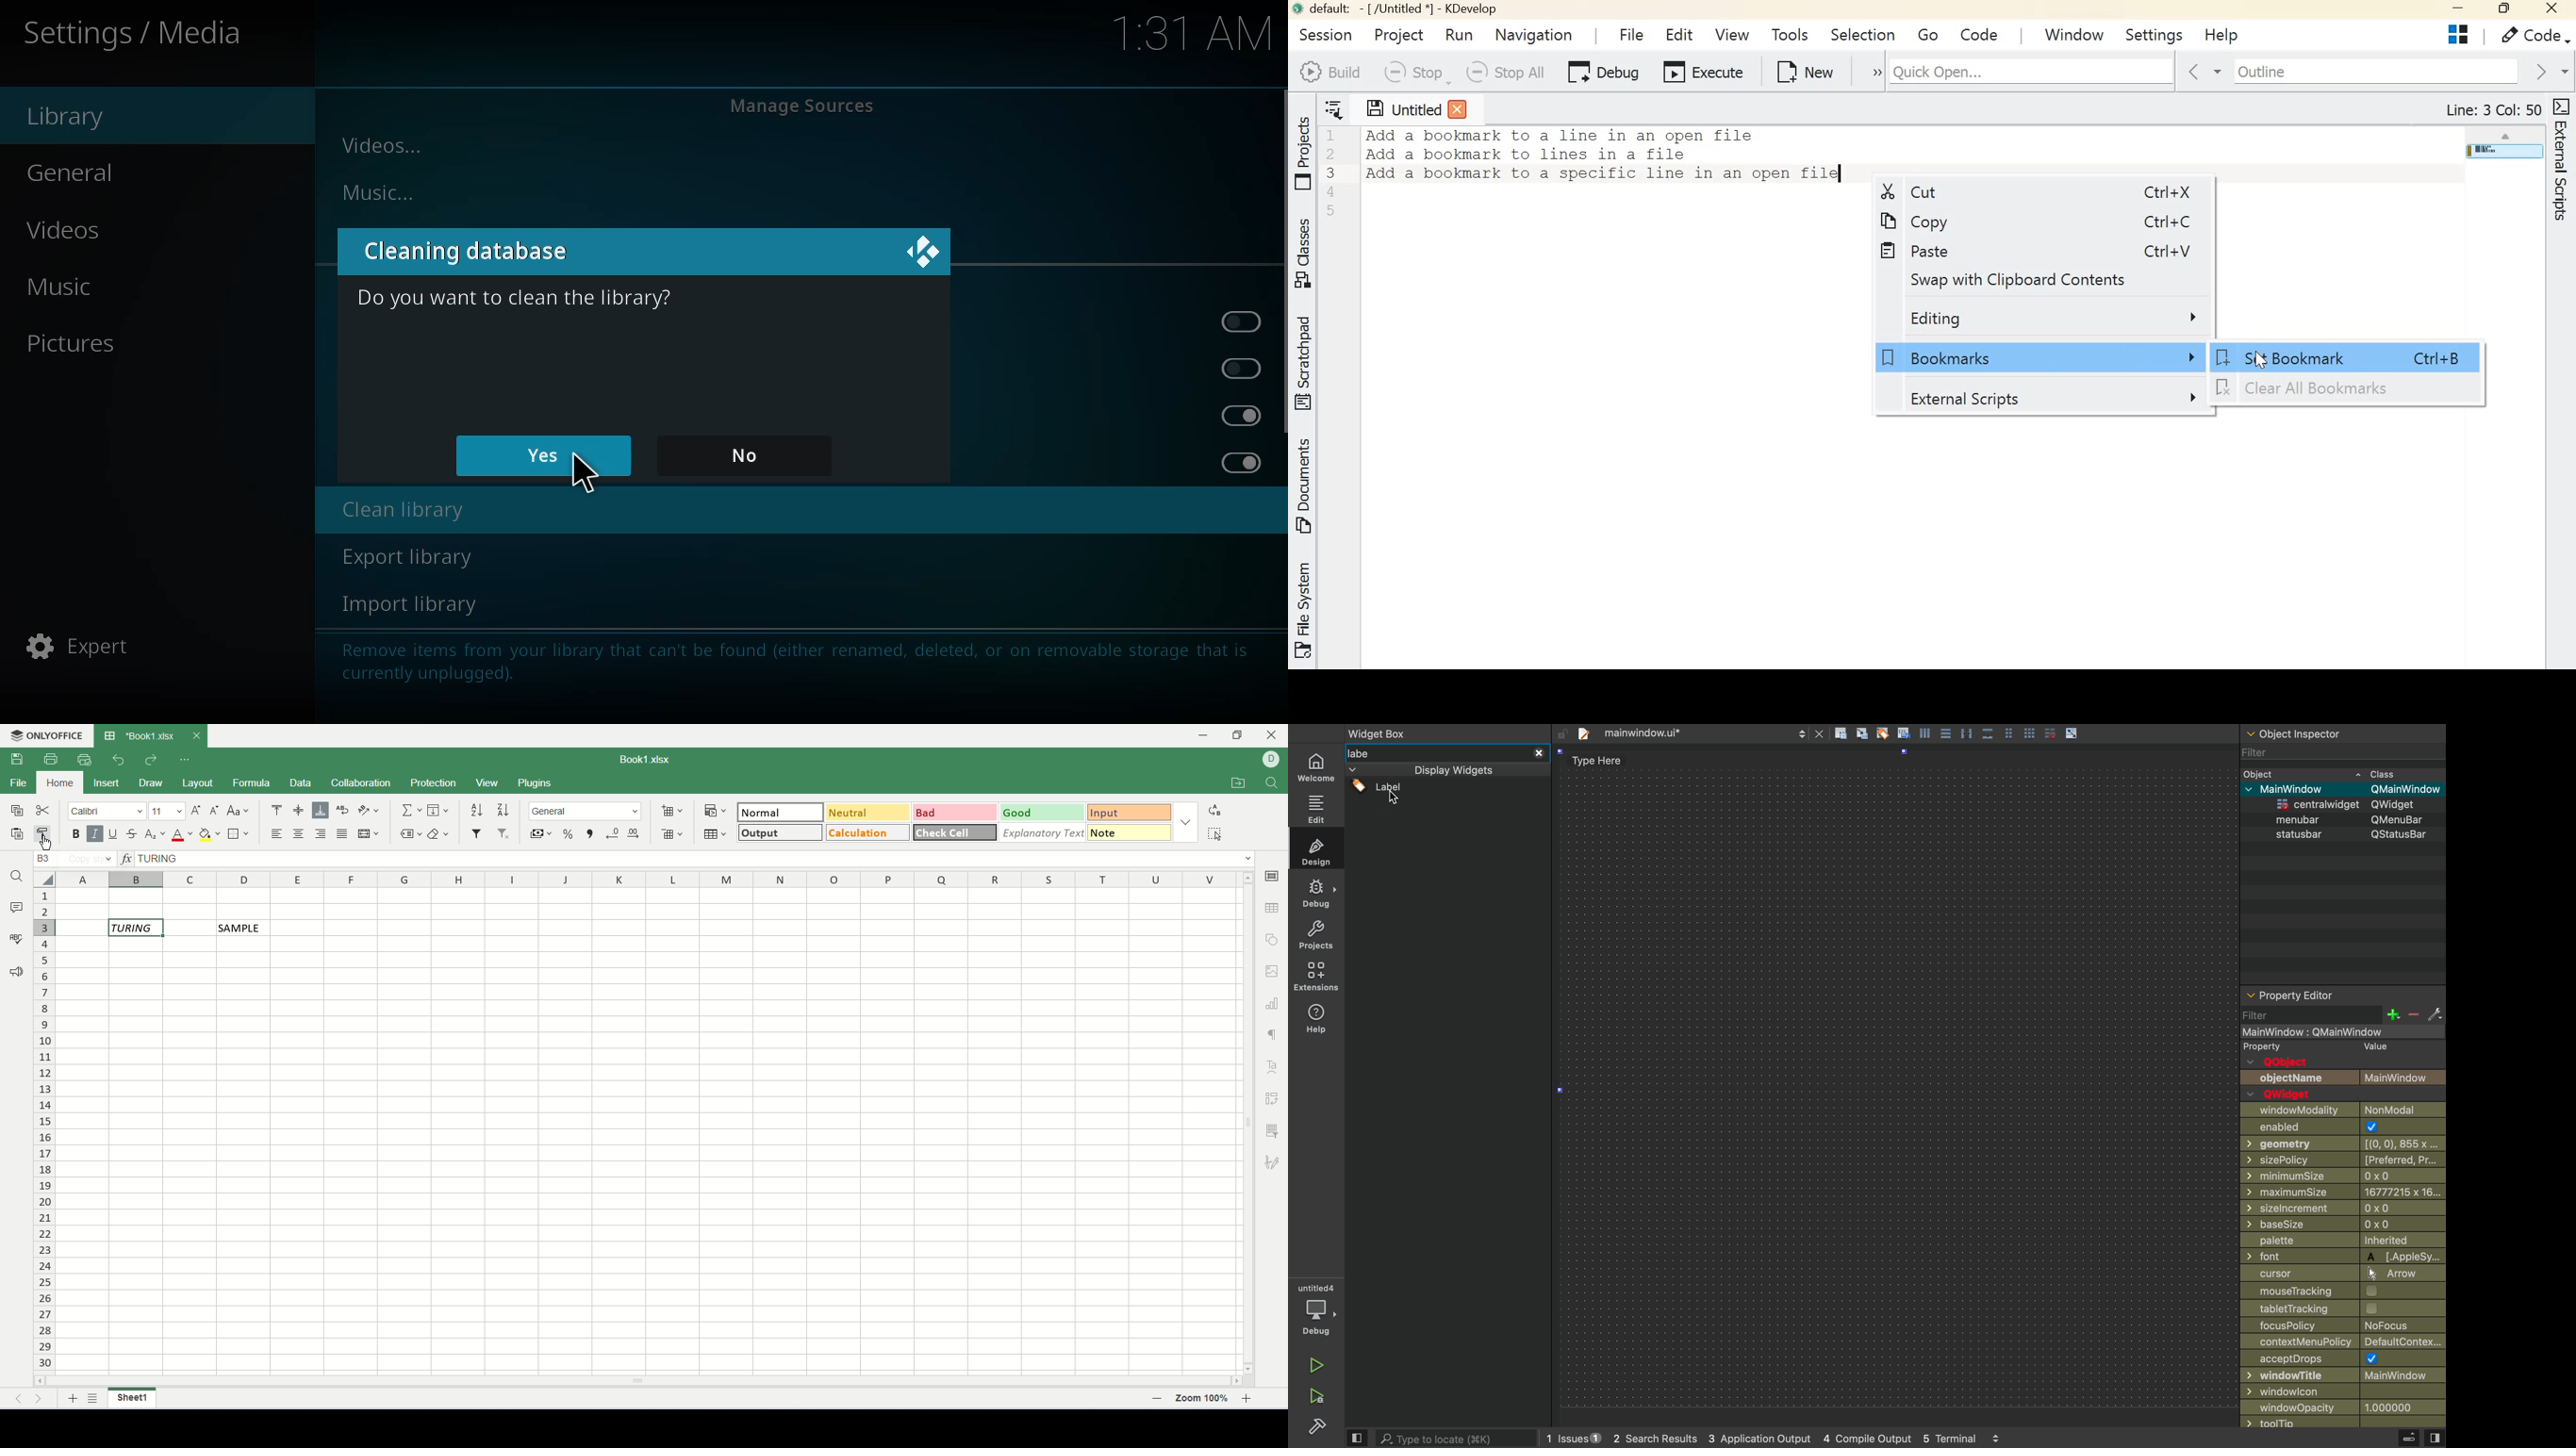 The image size is (2576, 1456). What do you see at coordinates (501, 812) in the screenshot?
I see `sort descending` at bounding box center [501, 812].